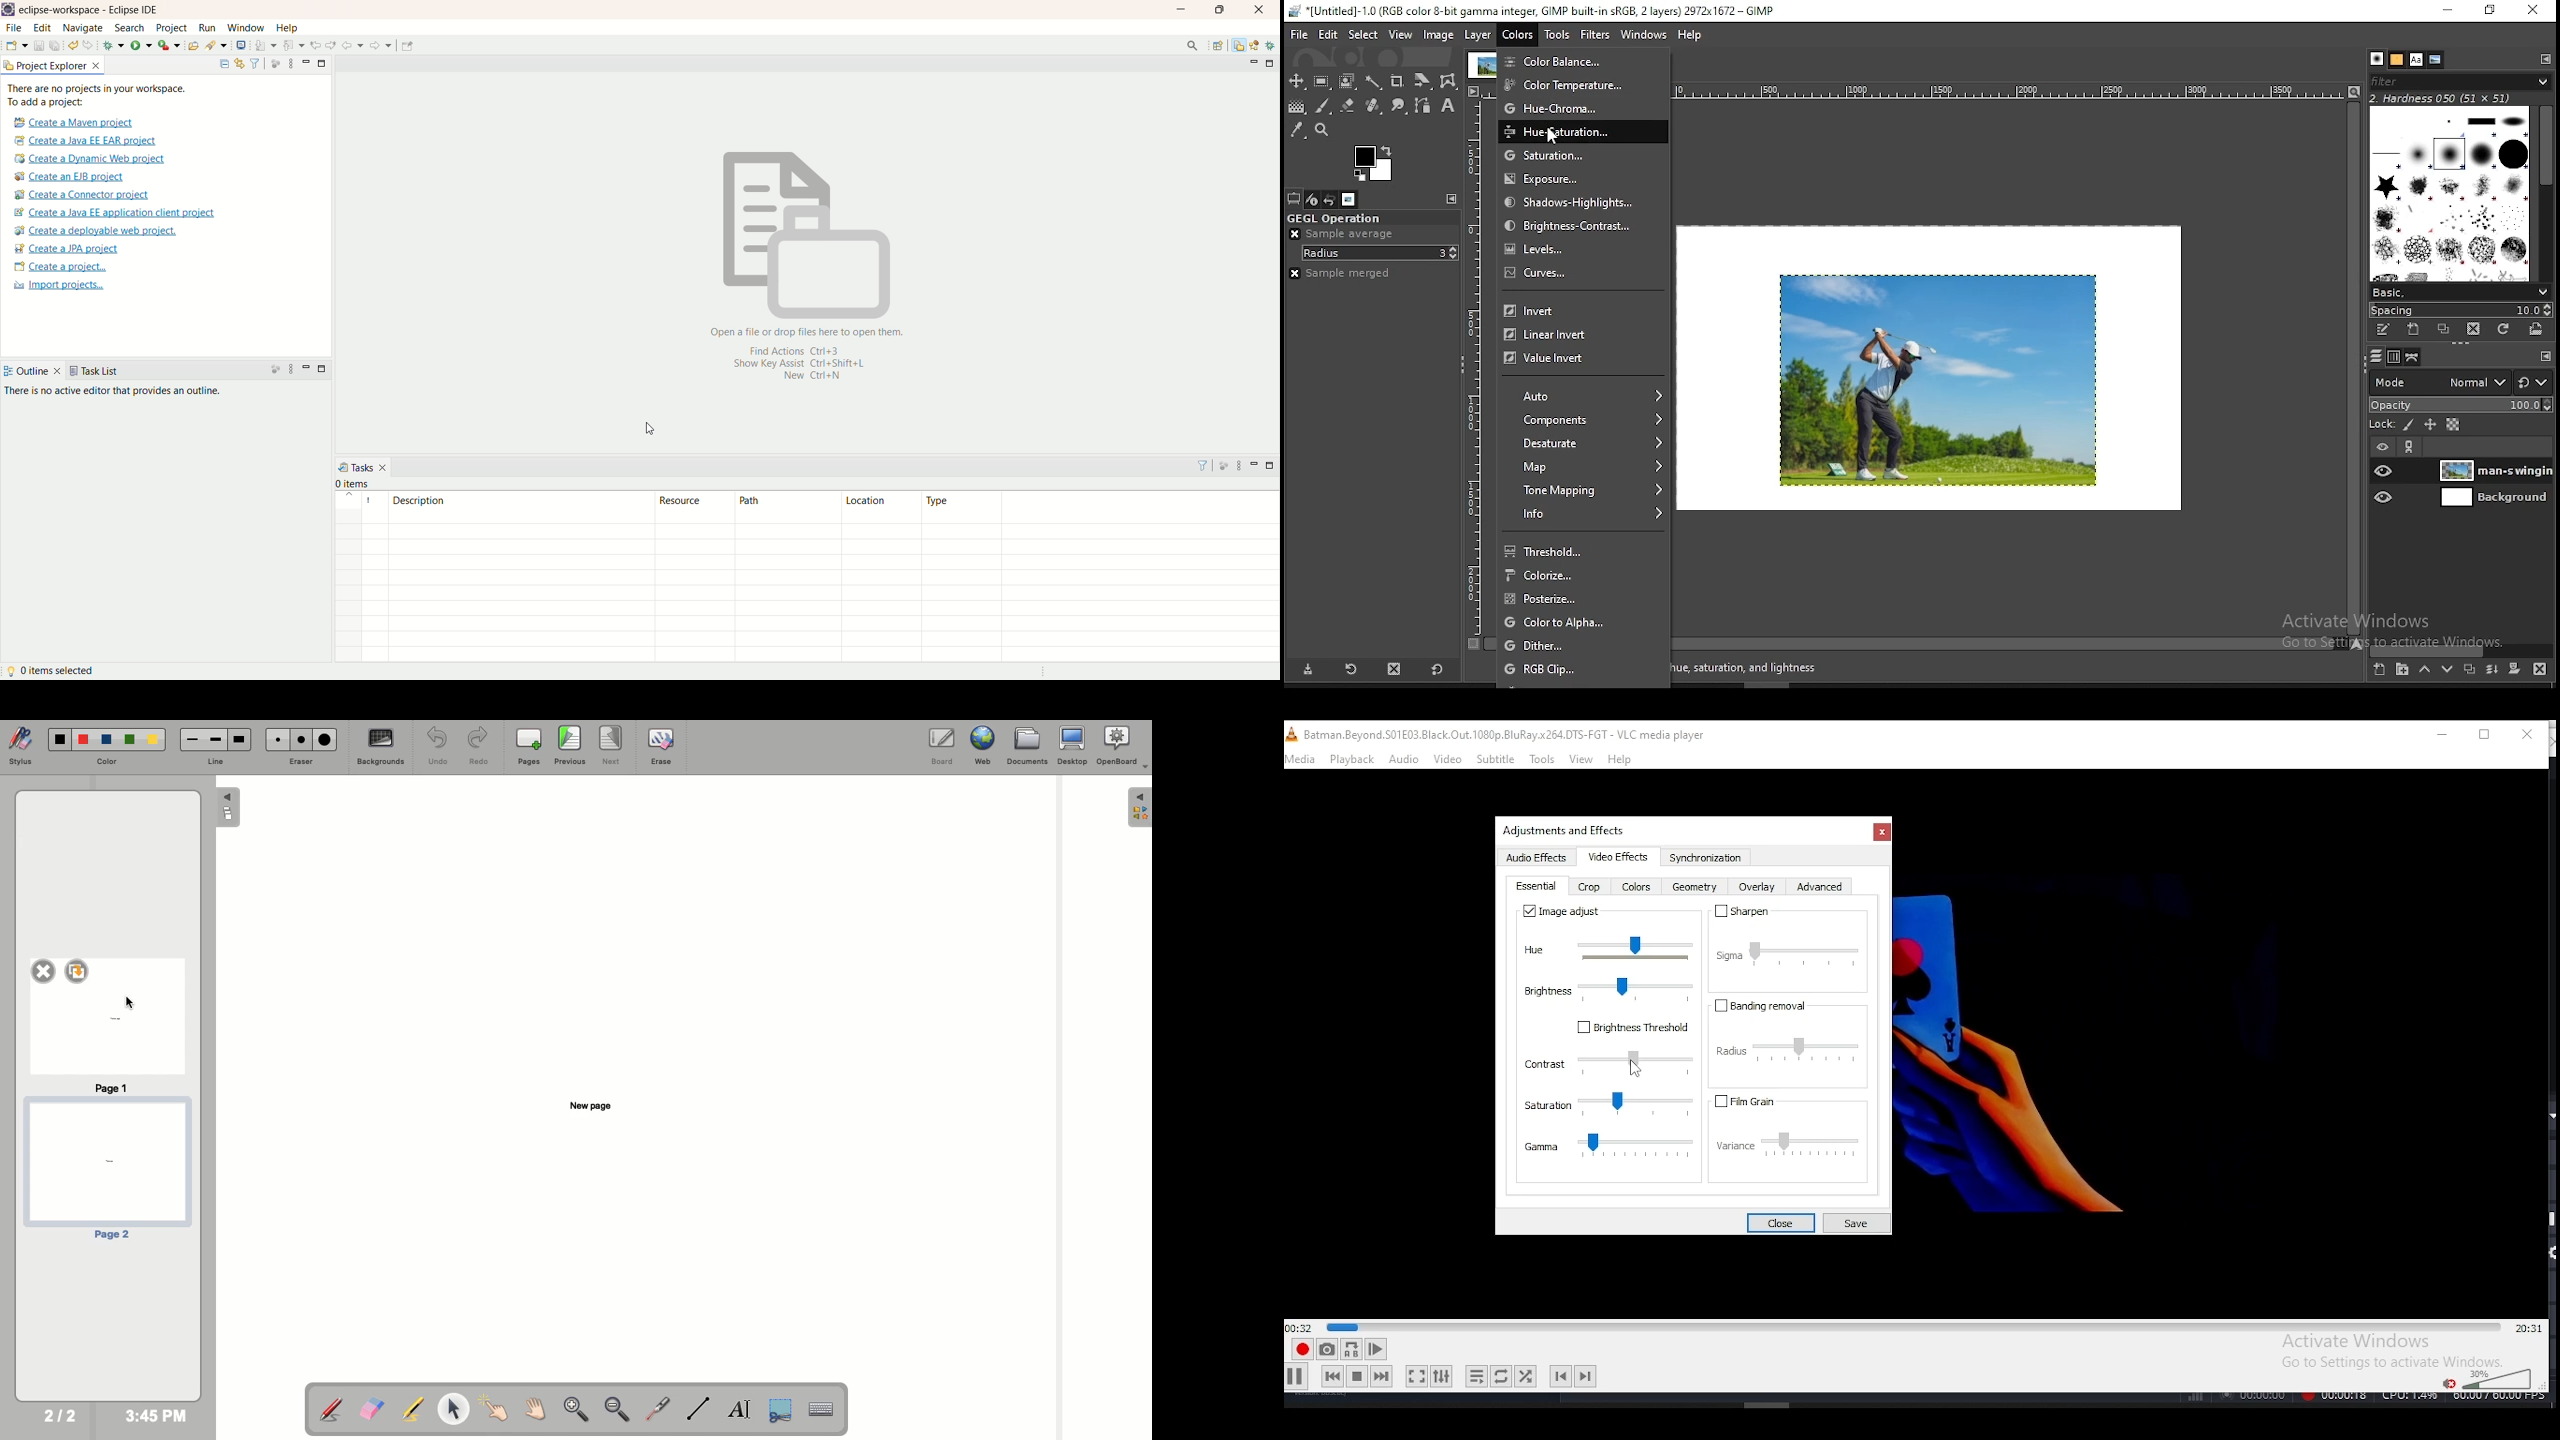  I want to click on colors, so click(1375, 161).